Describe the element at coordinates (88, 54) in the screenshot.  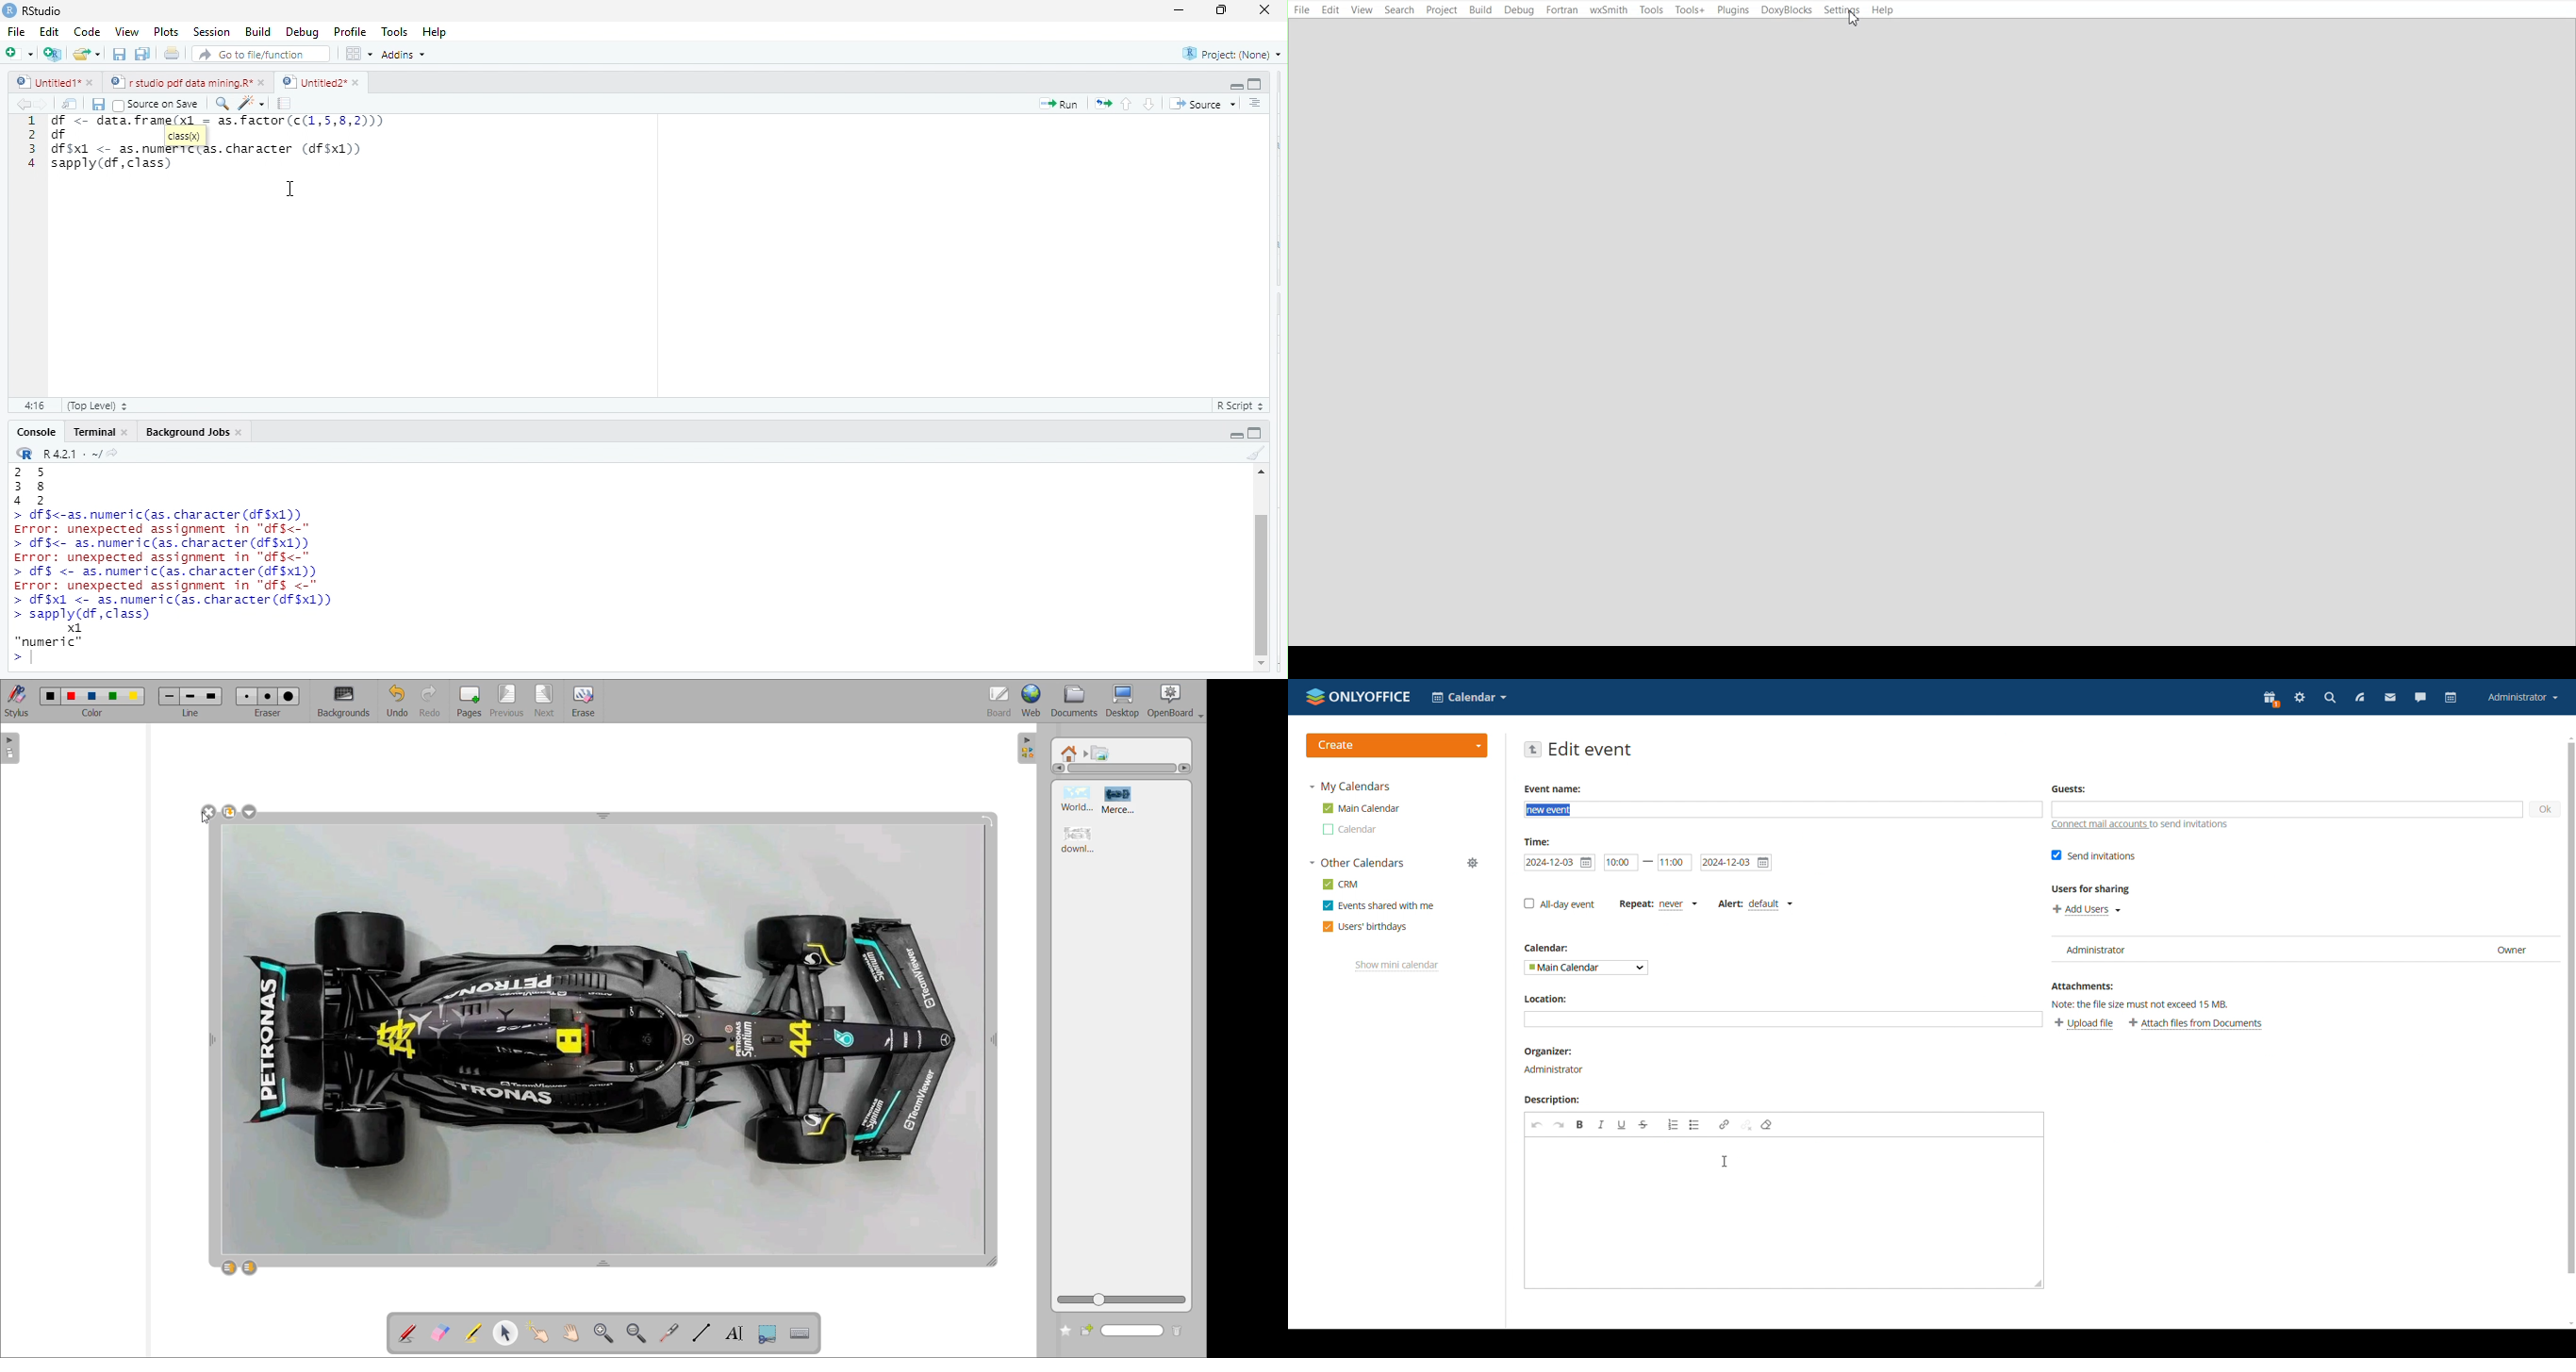
I see `open an existing file` at that location.